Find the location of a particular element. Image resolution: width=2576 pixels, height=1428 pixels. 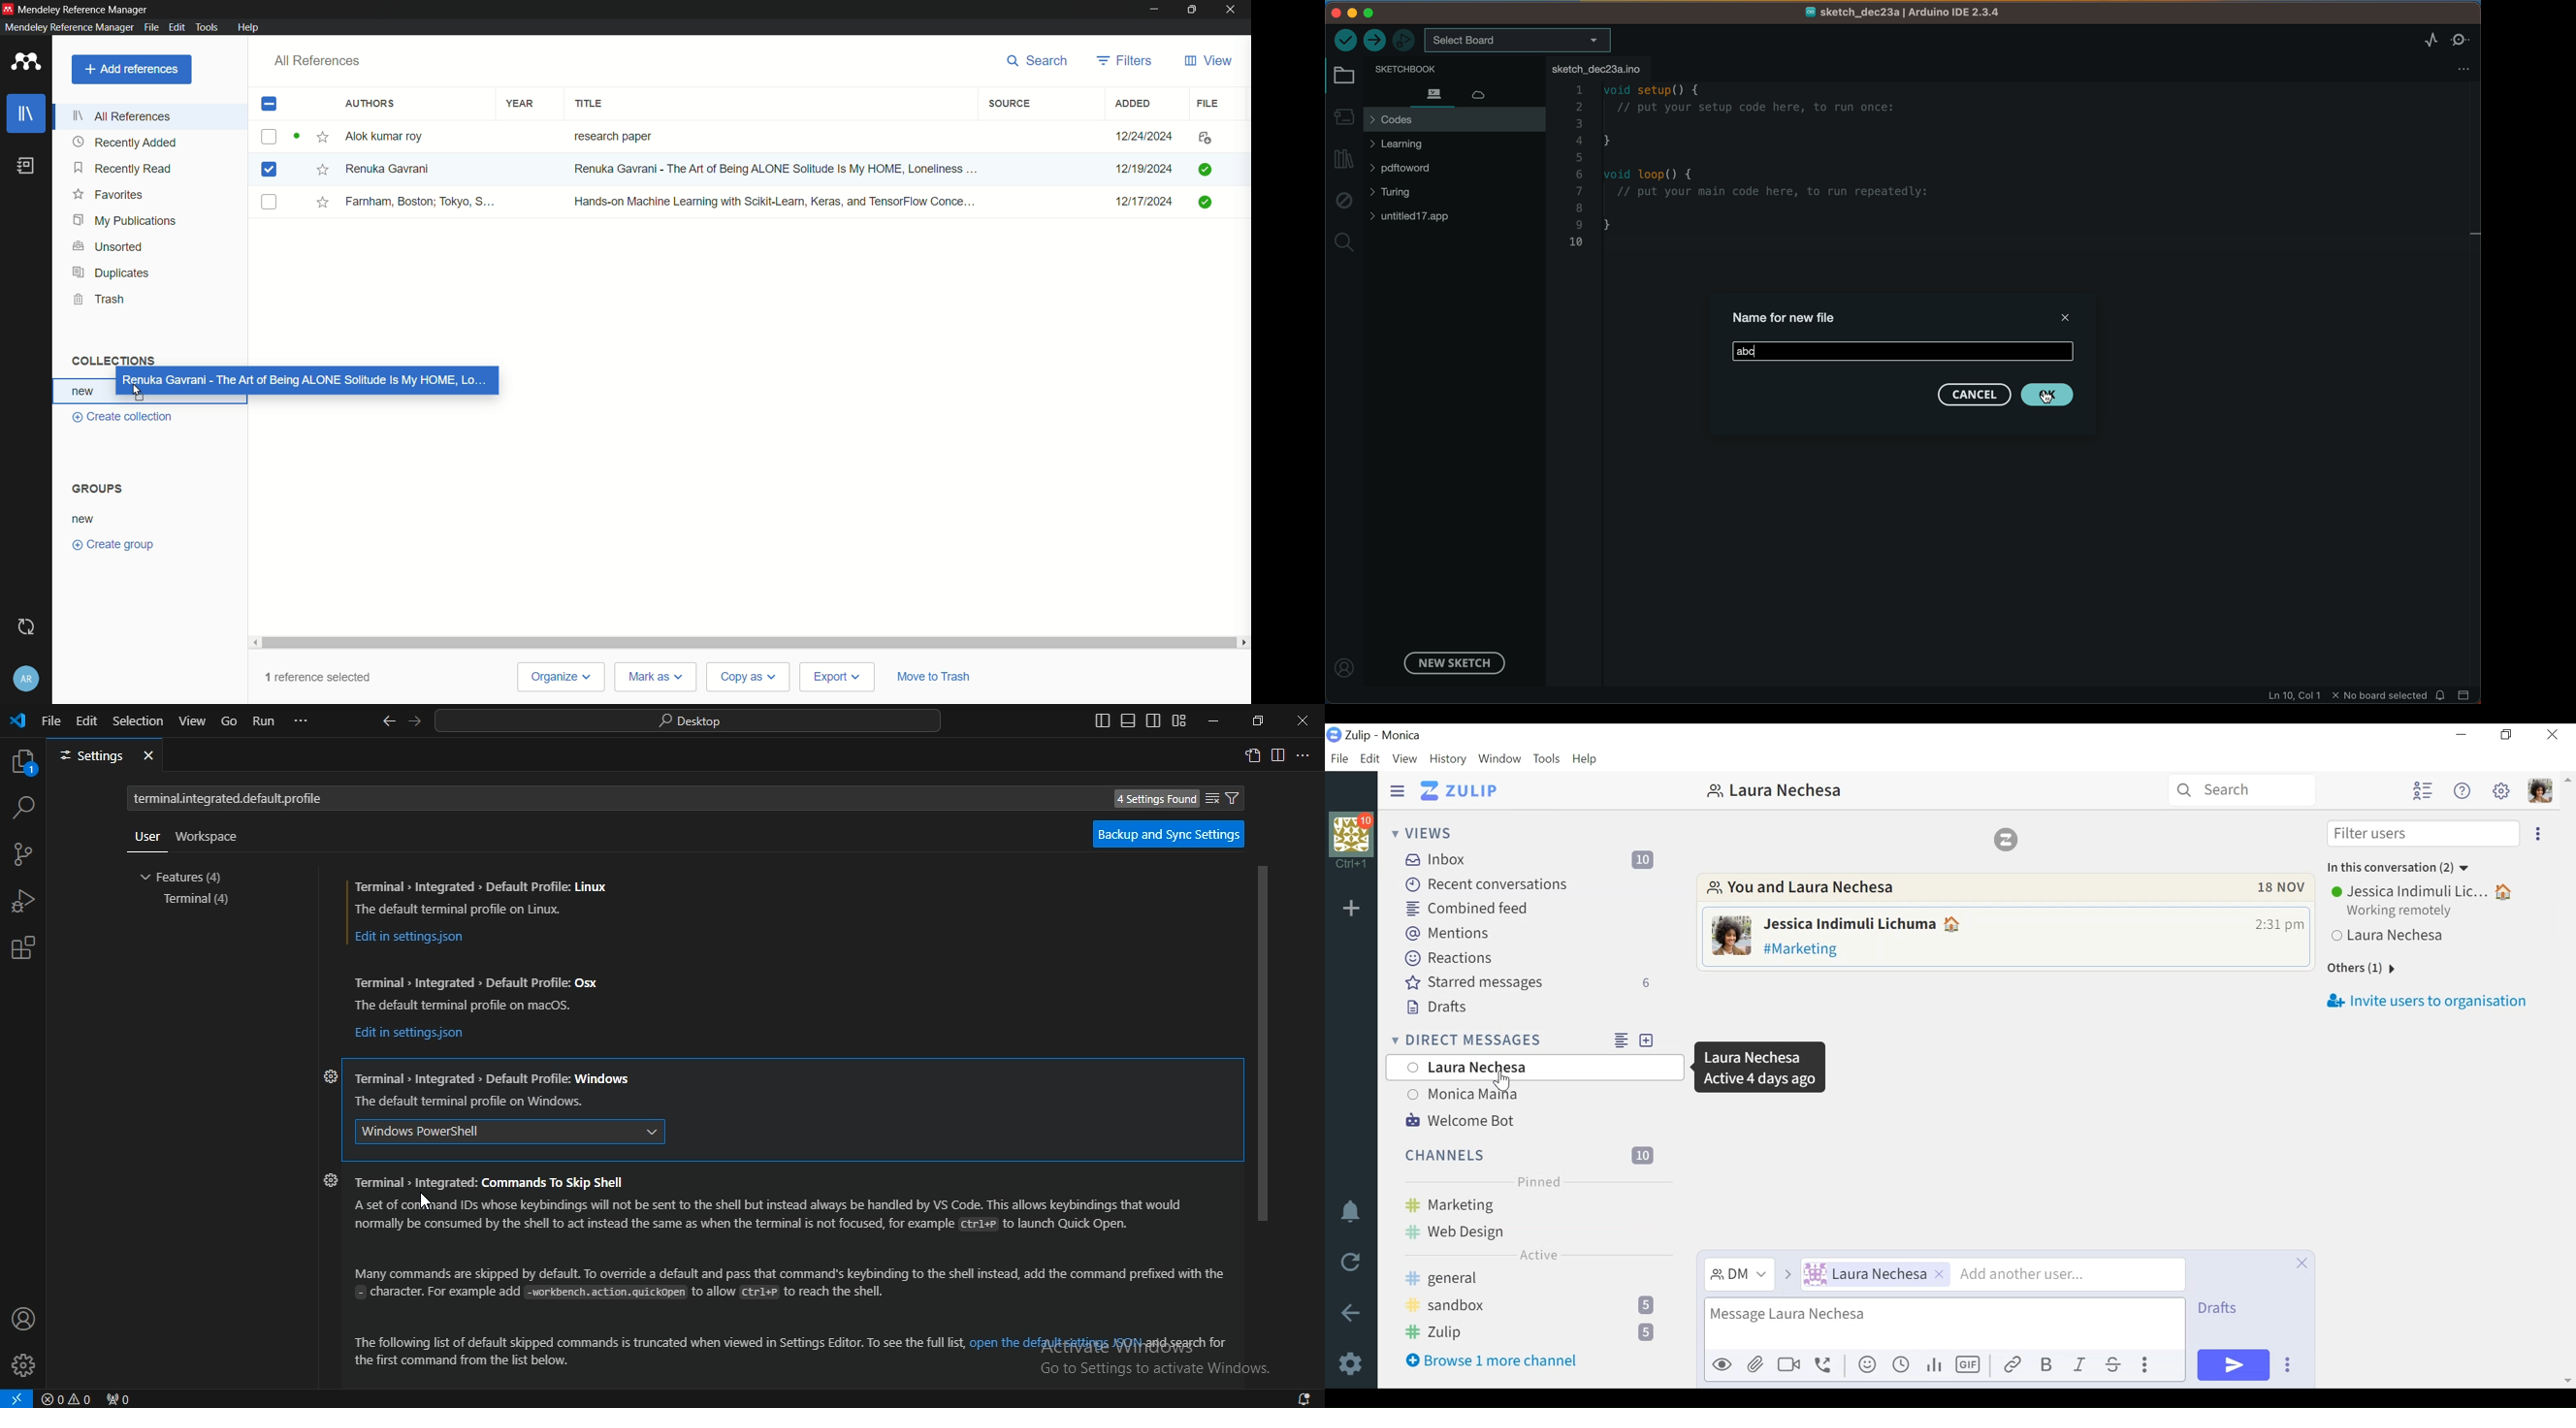

year is located at coordinates (520, 104).